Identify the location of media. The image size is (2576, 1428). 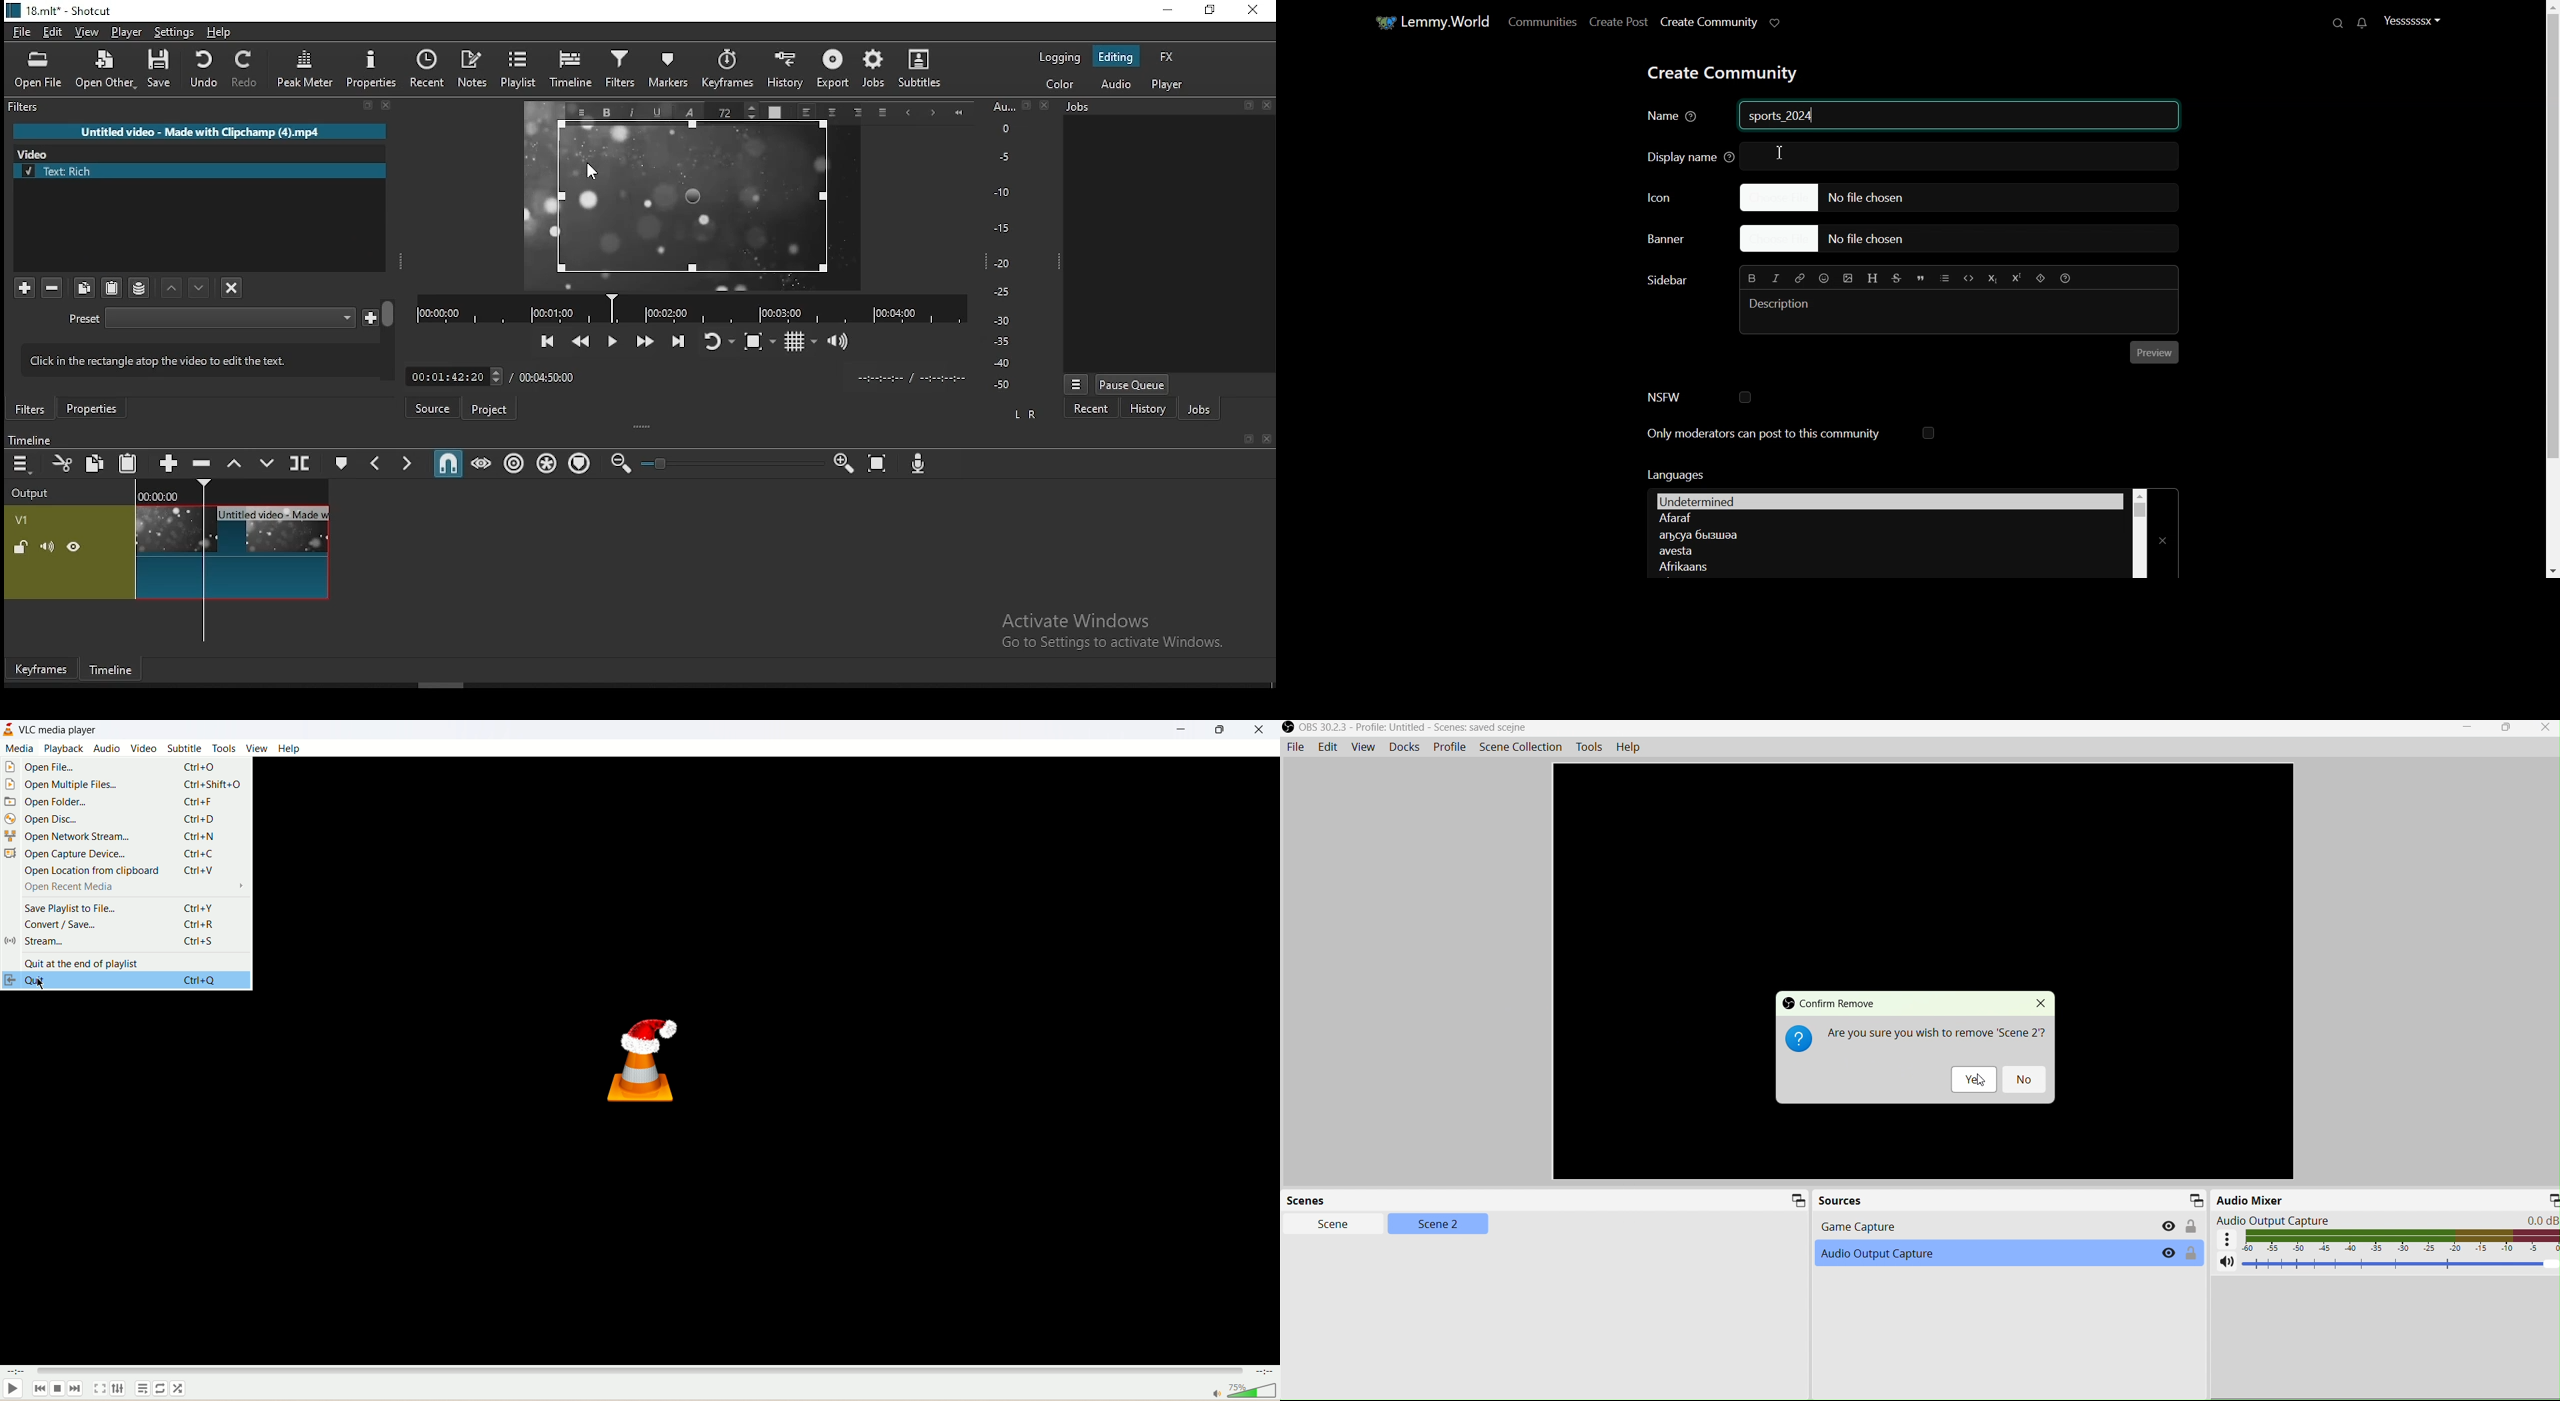
(19, 750).